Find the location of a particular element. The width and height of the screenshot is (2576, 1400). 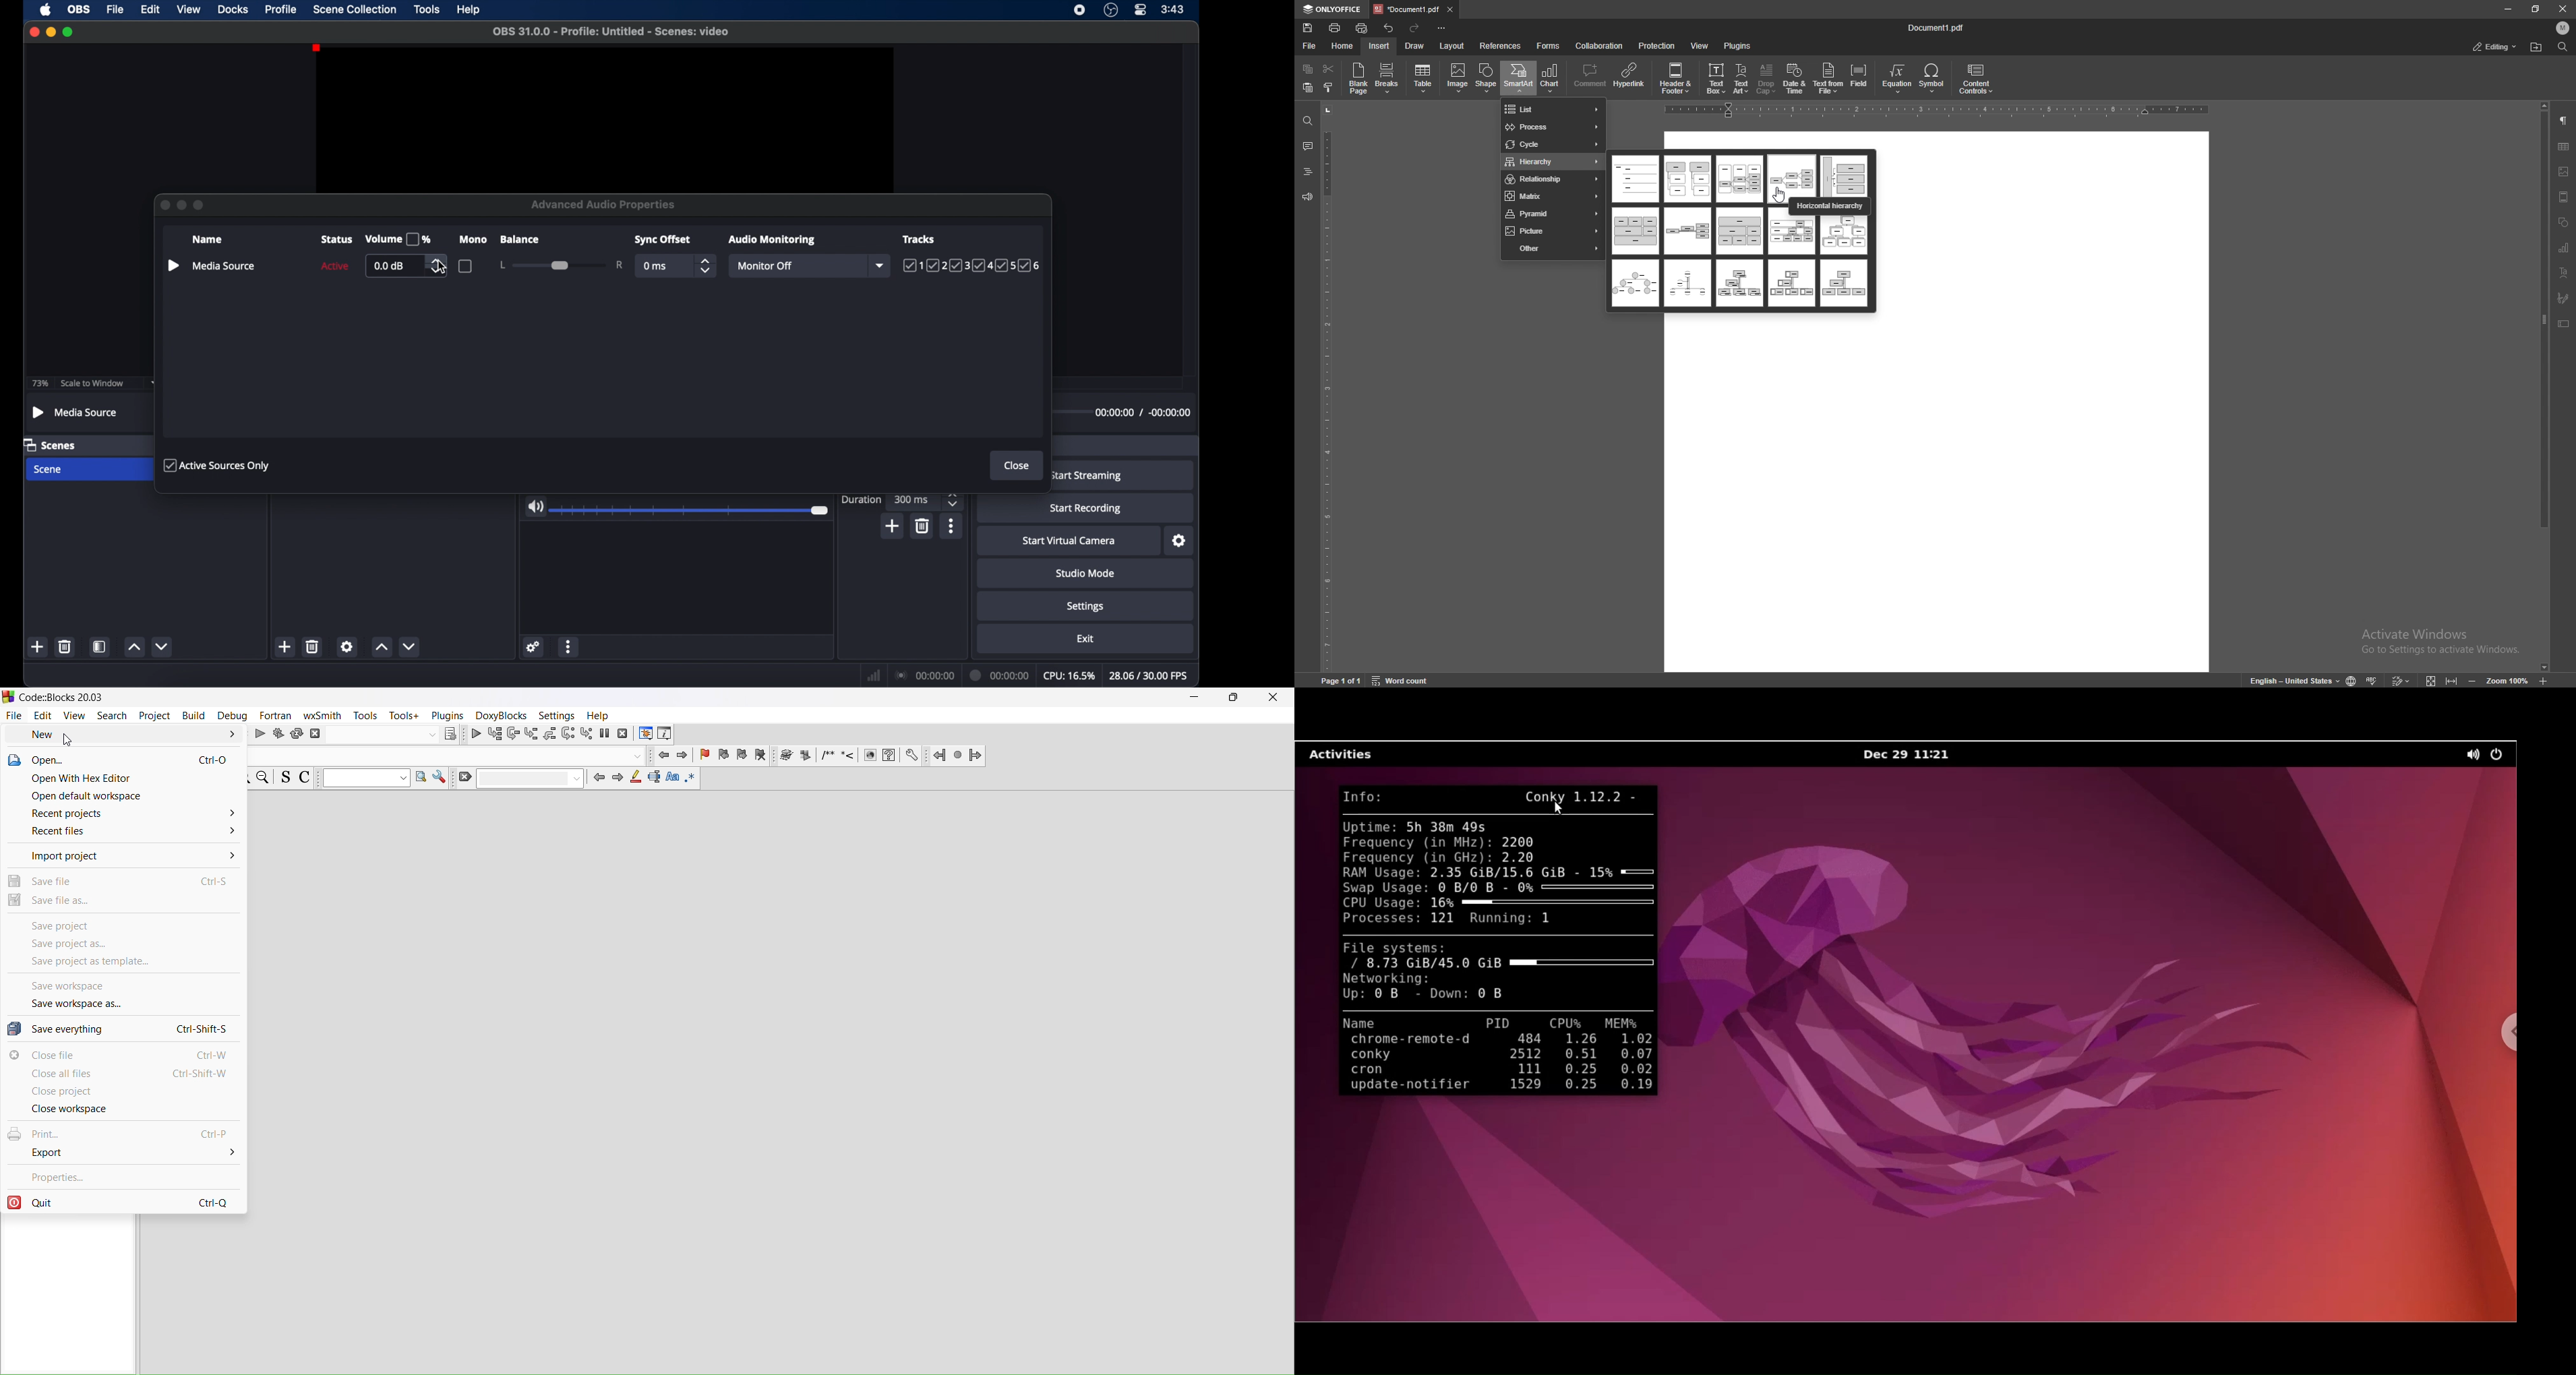

view is located at coordinates (1700, 45).